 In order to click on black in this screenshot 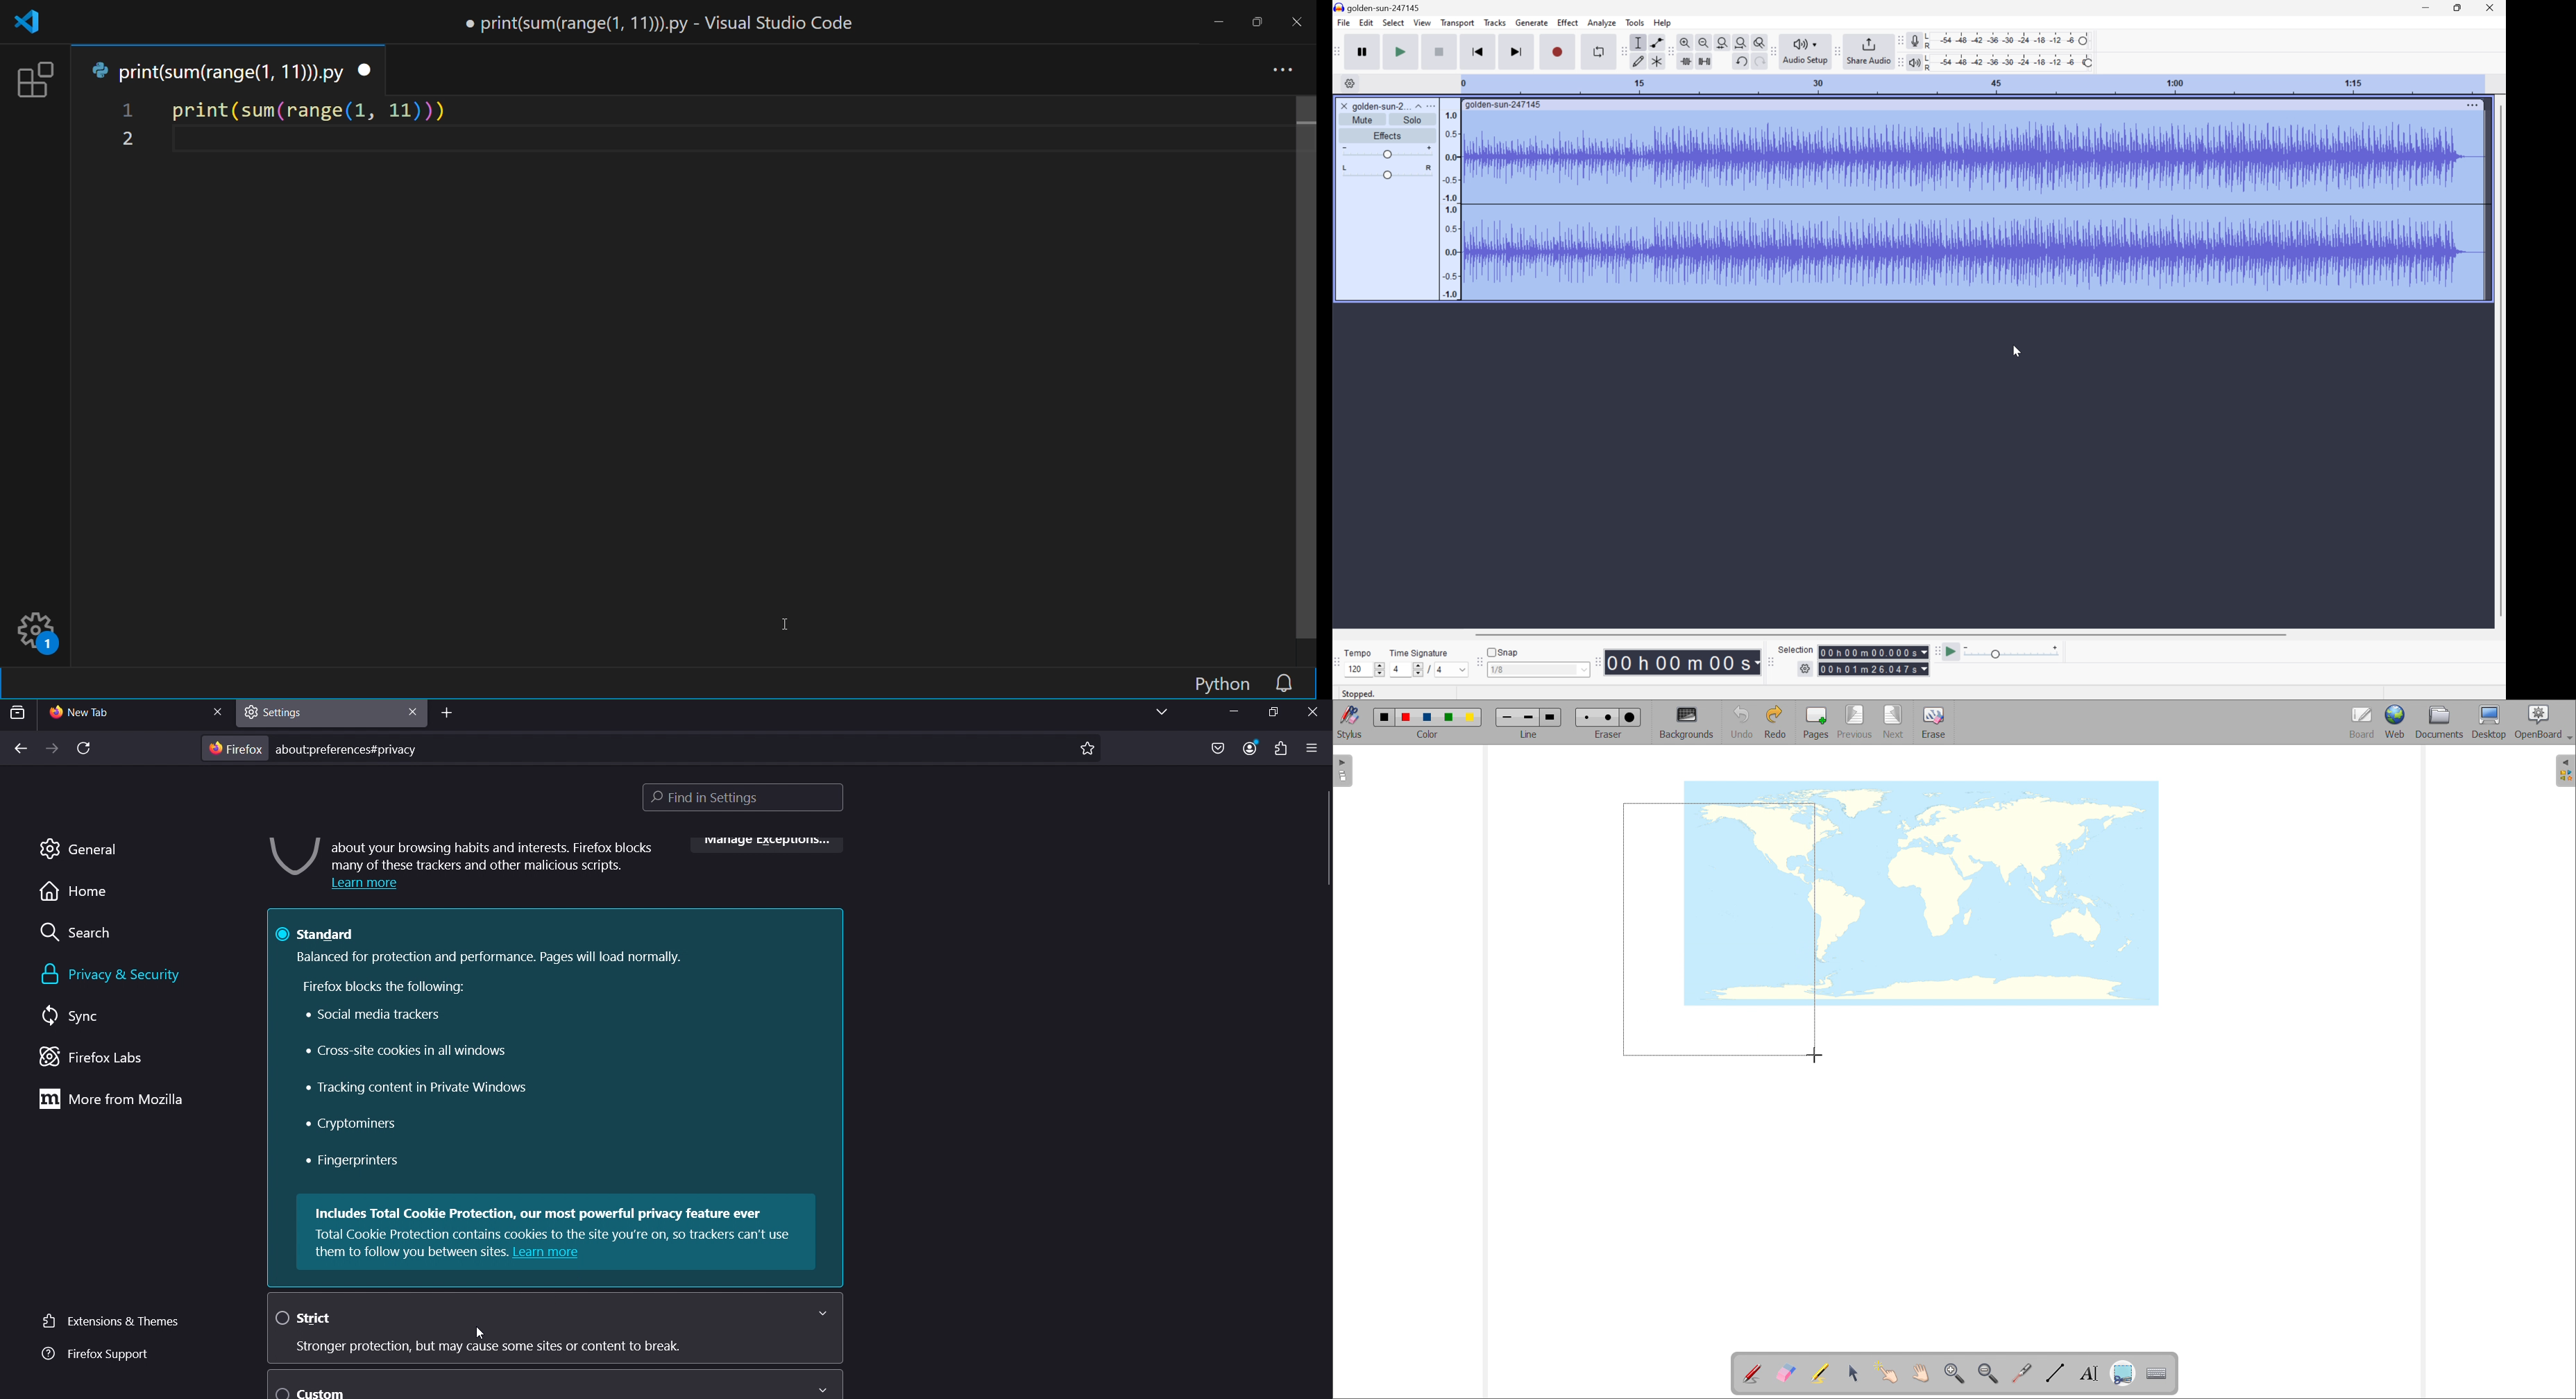, I will do `click(1385, 716)`.